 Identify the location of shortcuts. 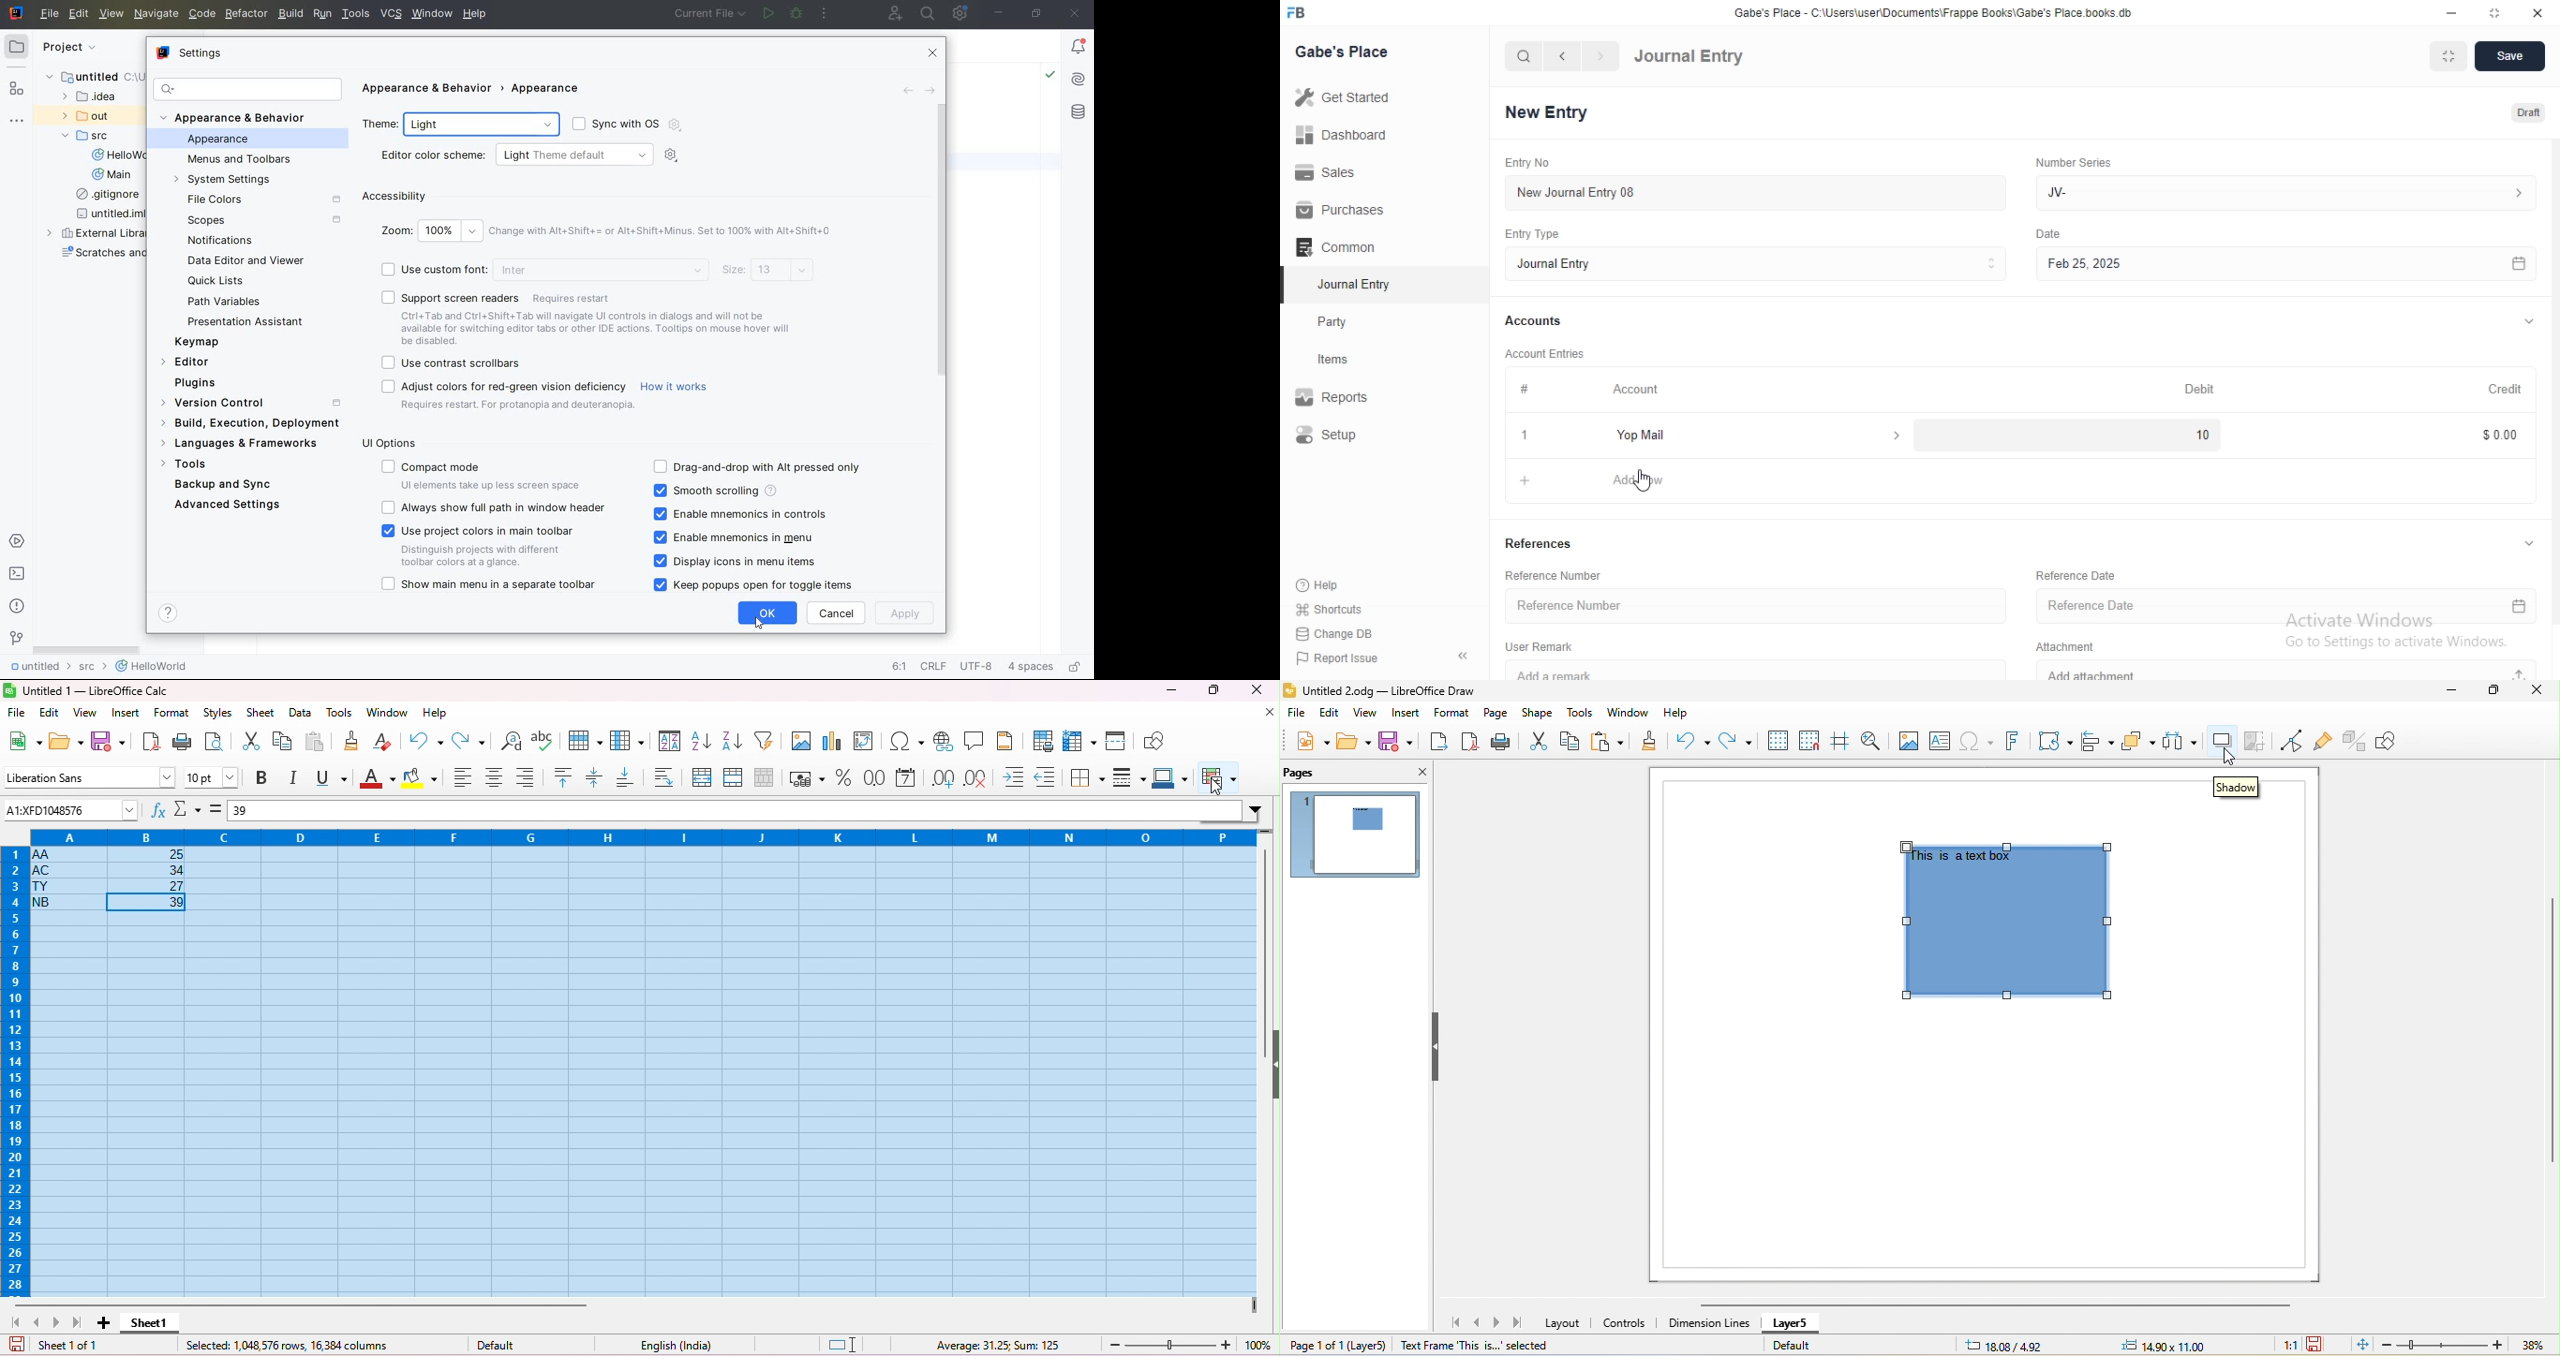
(1342, 608).